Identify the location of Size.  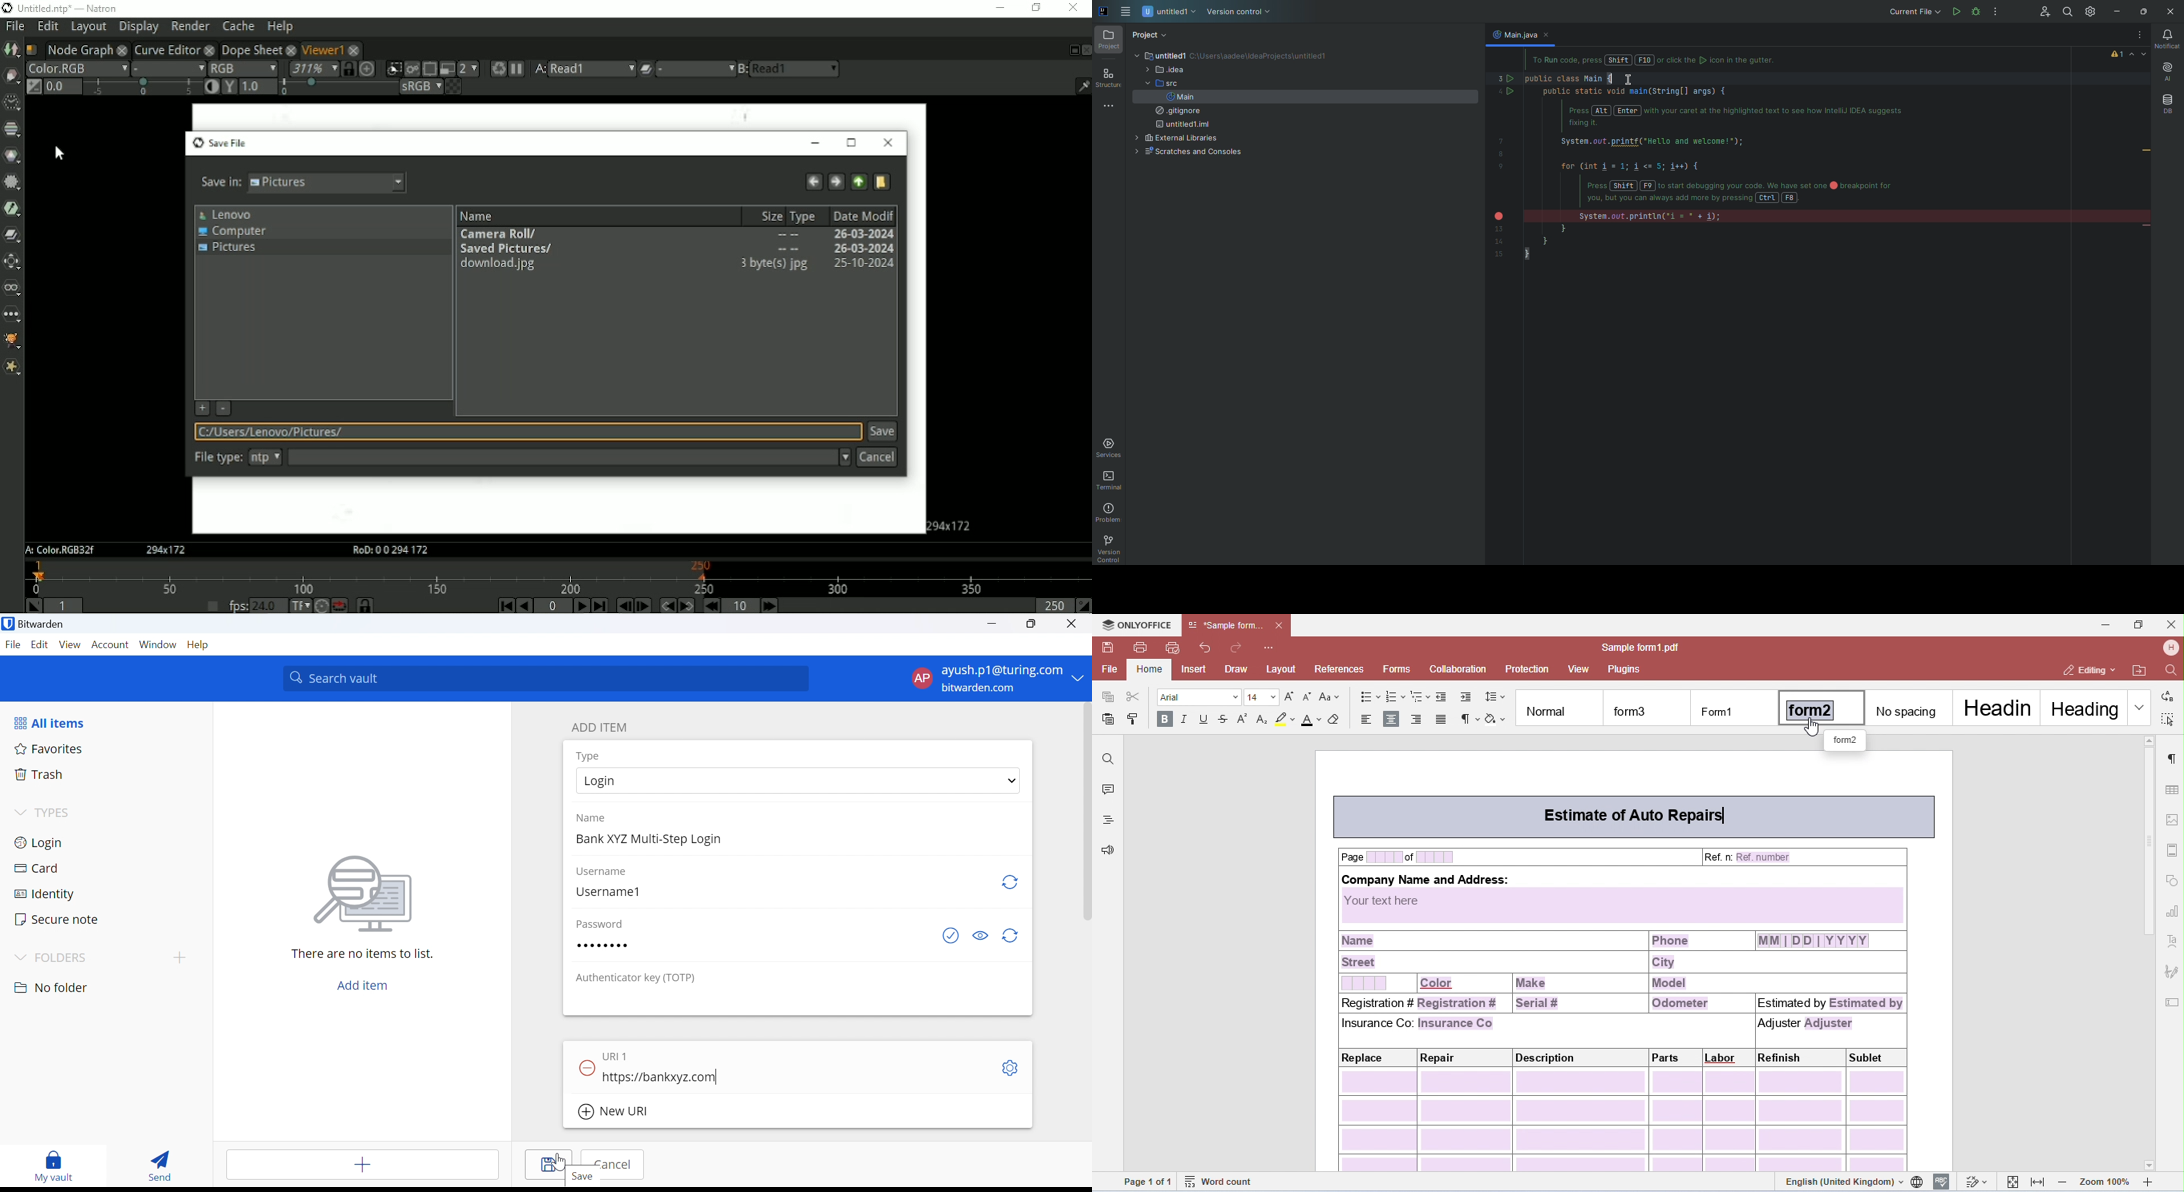
(766, 217).